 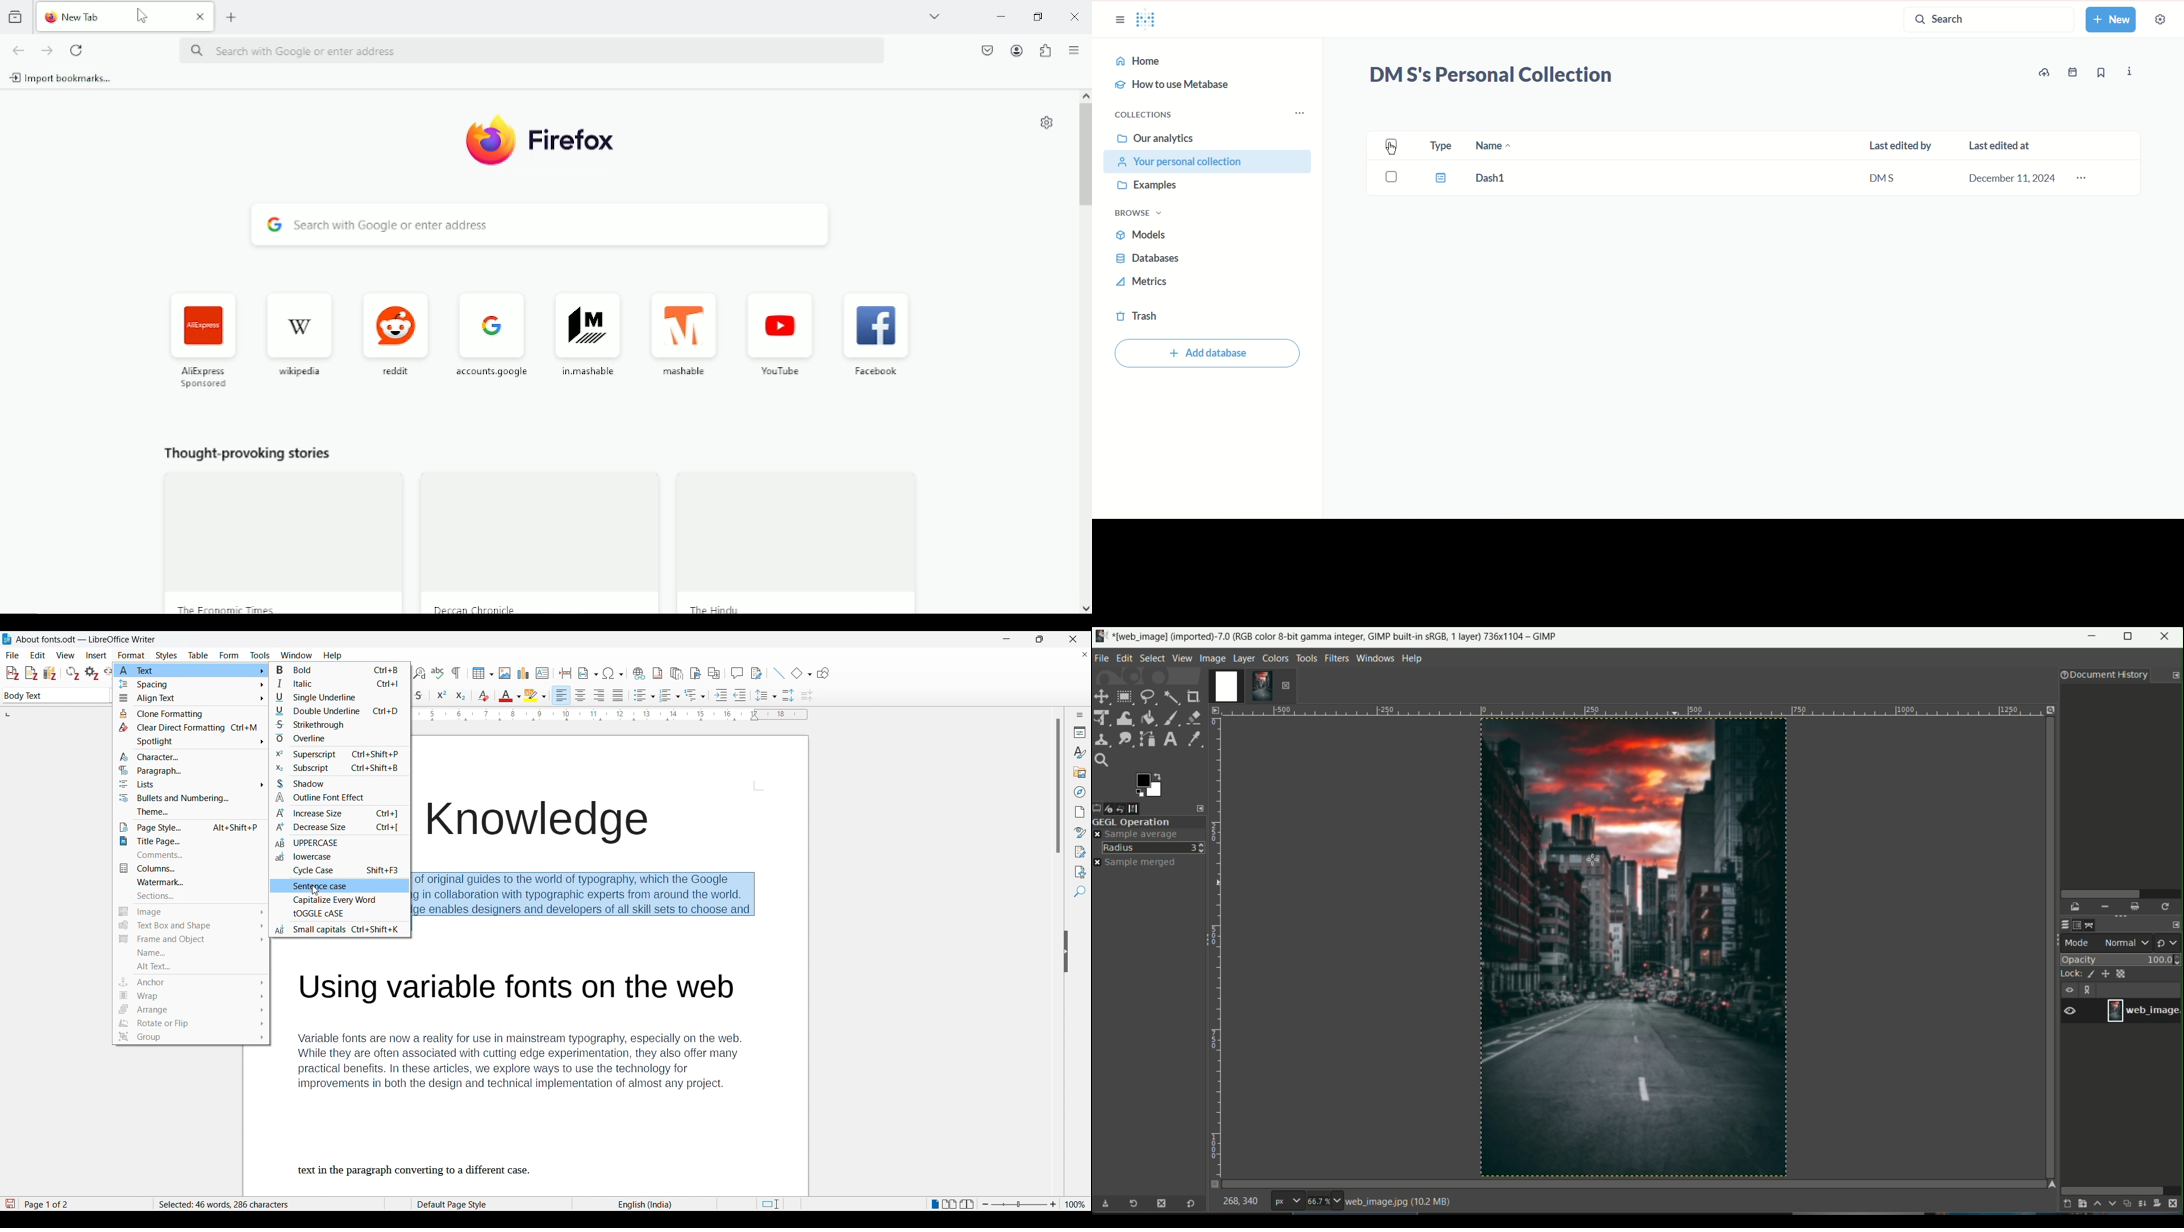 What do you see at coordinates (483, 696) in the screenshot?
I see `Clear direct formatting ` at bounding box center [483, 696].